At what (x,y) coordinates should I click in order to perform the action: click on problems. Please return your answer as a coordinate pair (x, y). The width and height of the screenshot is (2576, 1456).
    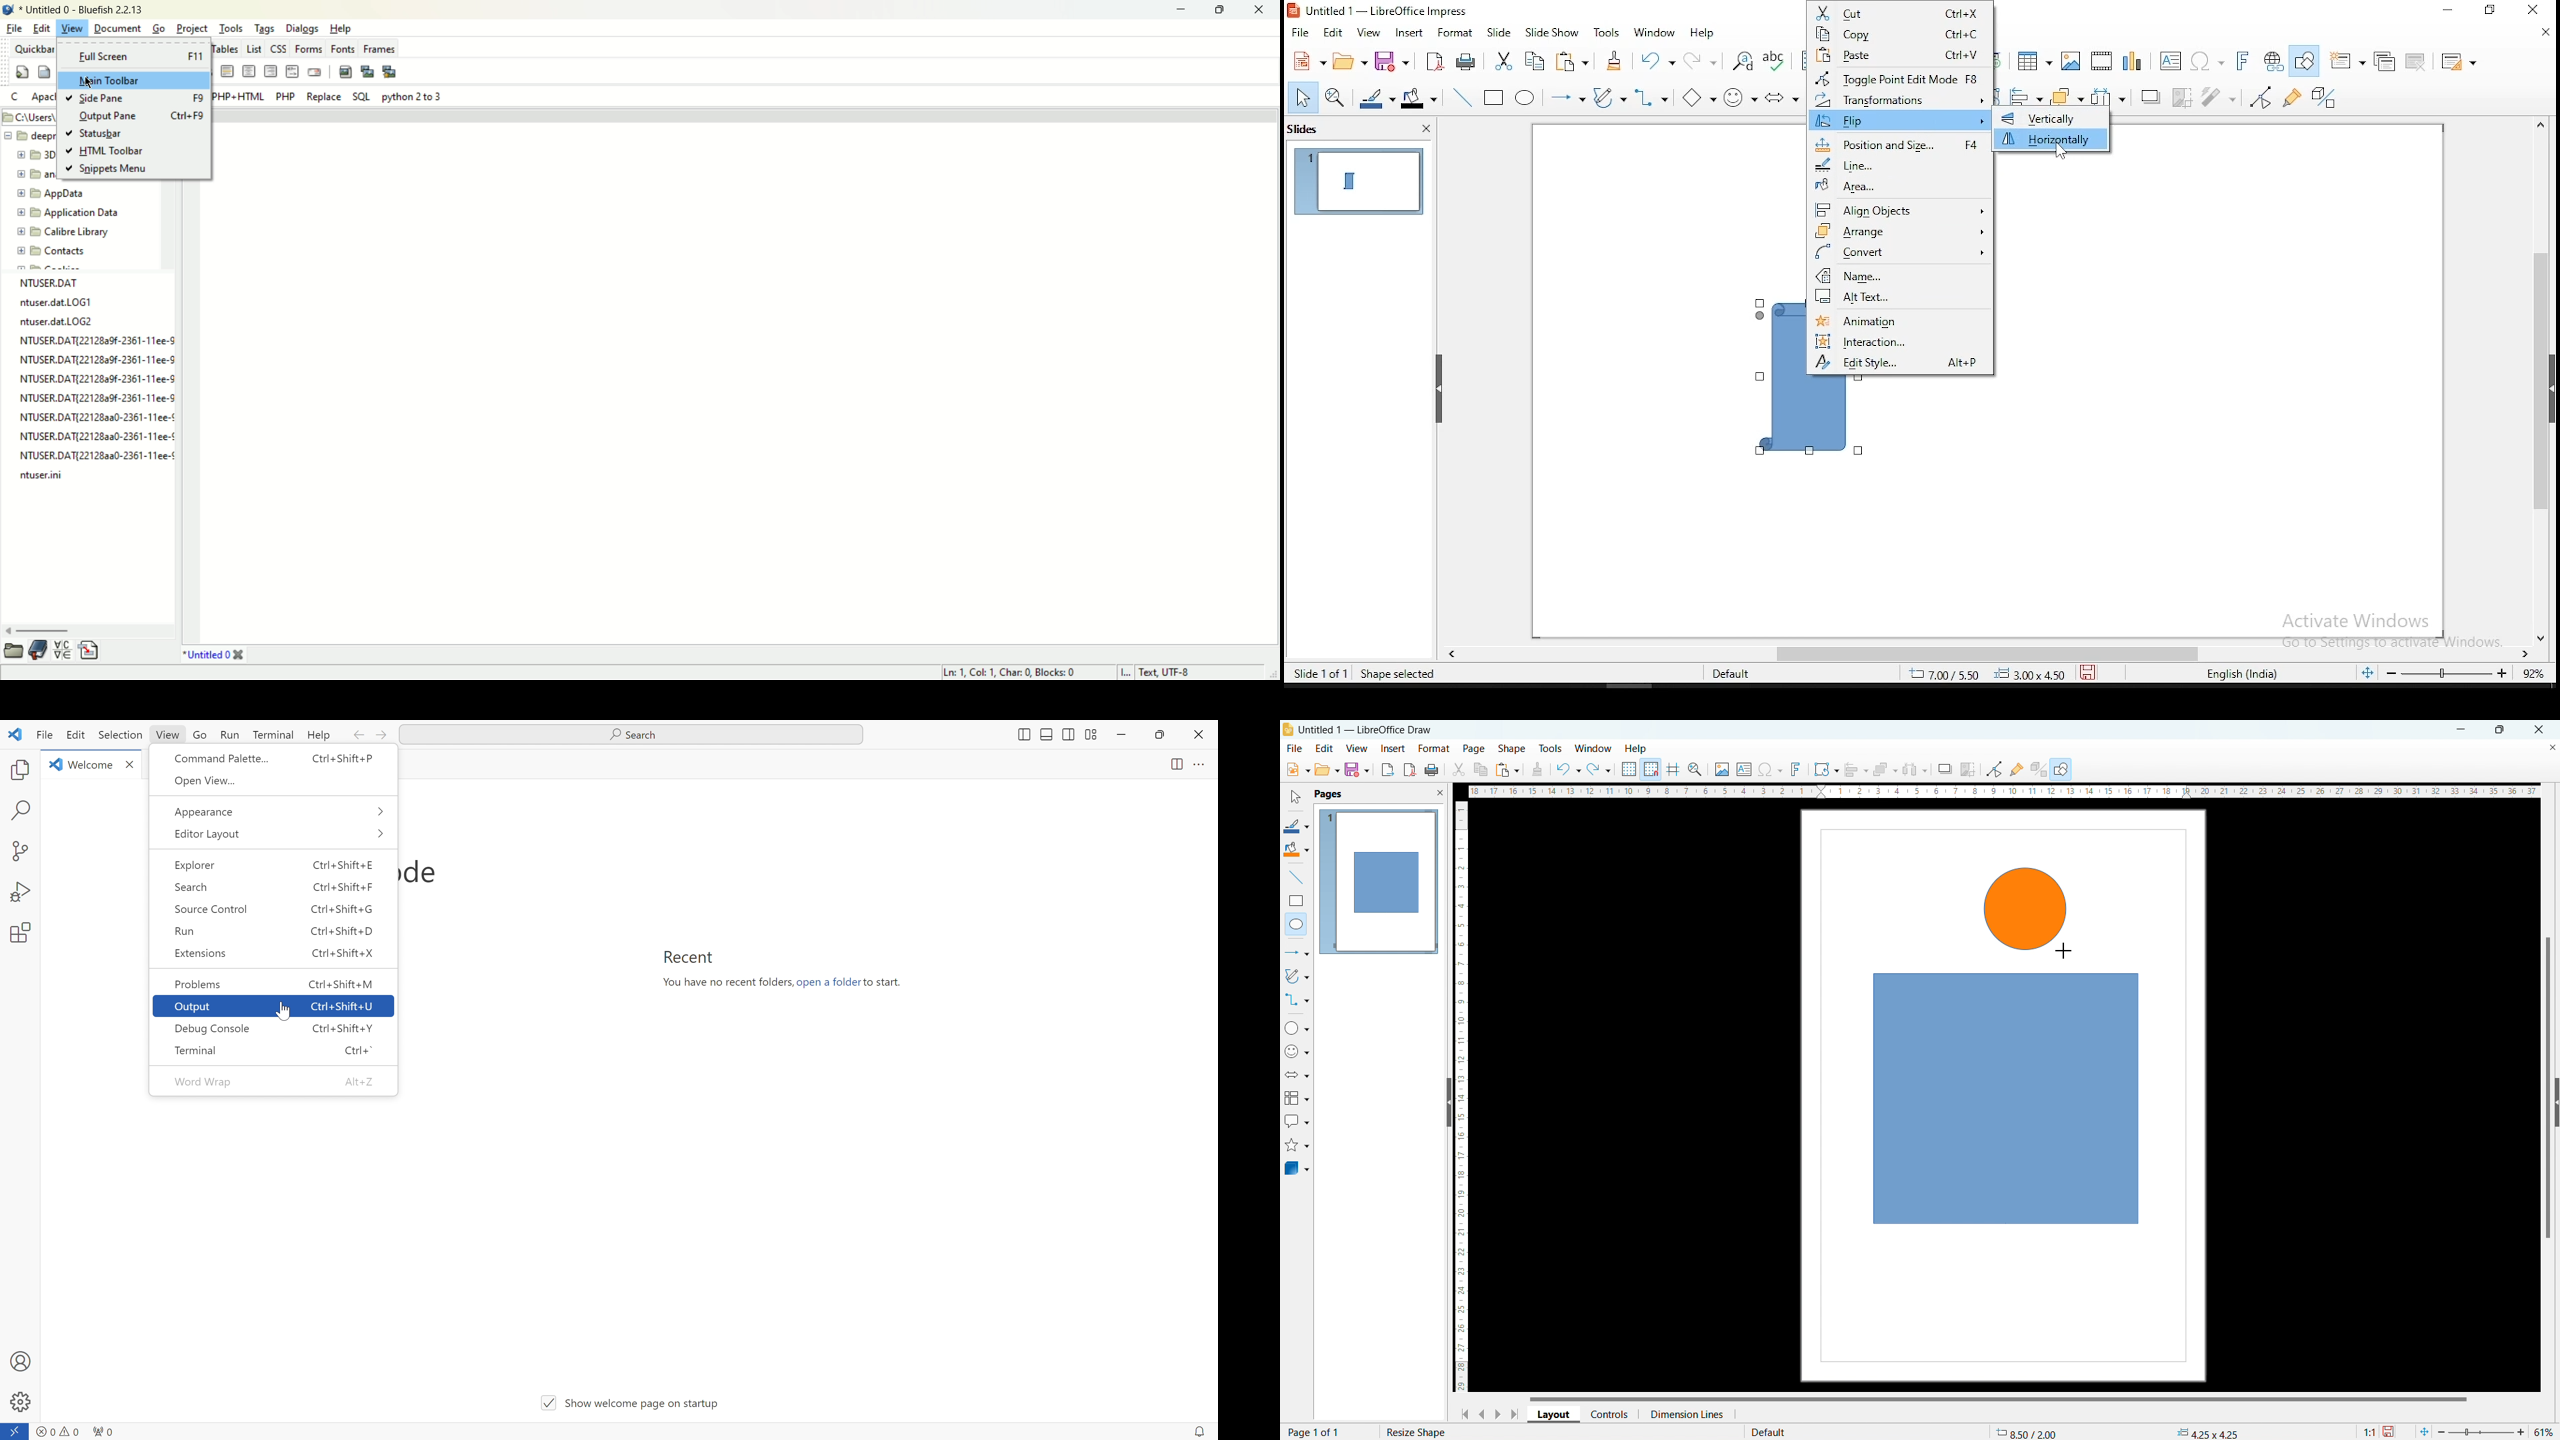
    Looking at the image, I should click on (278, 984).